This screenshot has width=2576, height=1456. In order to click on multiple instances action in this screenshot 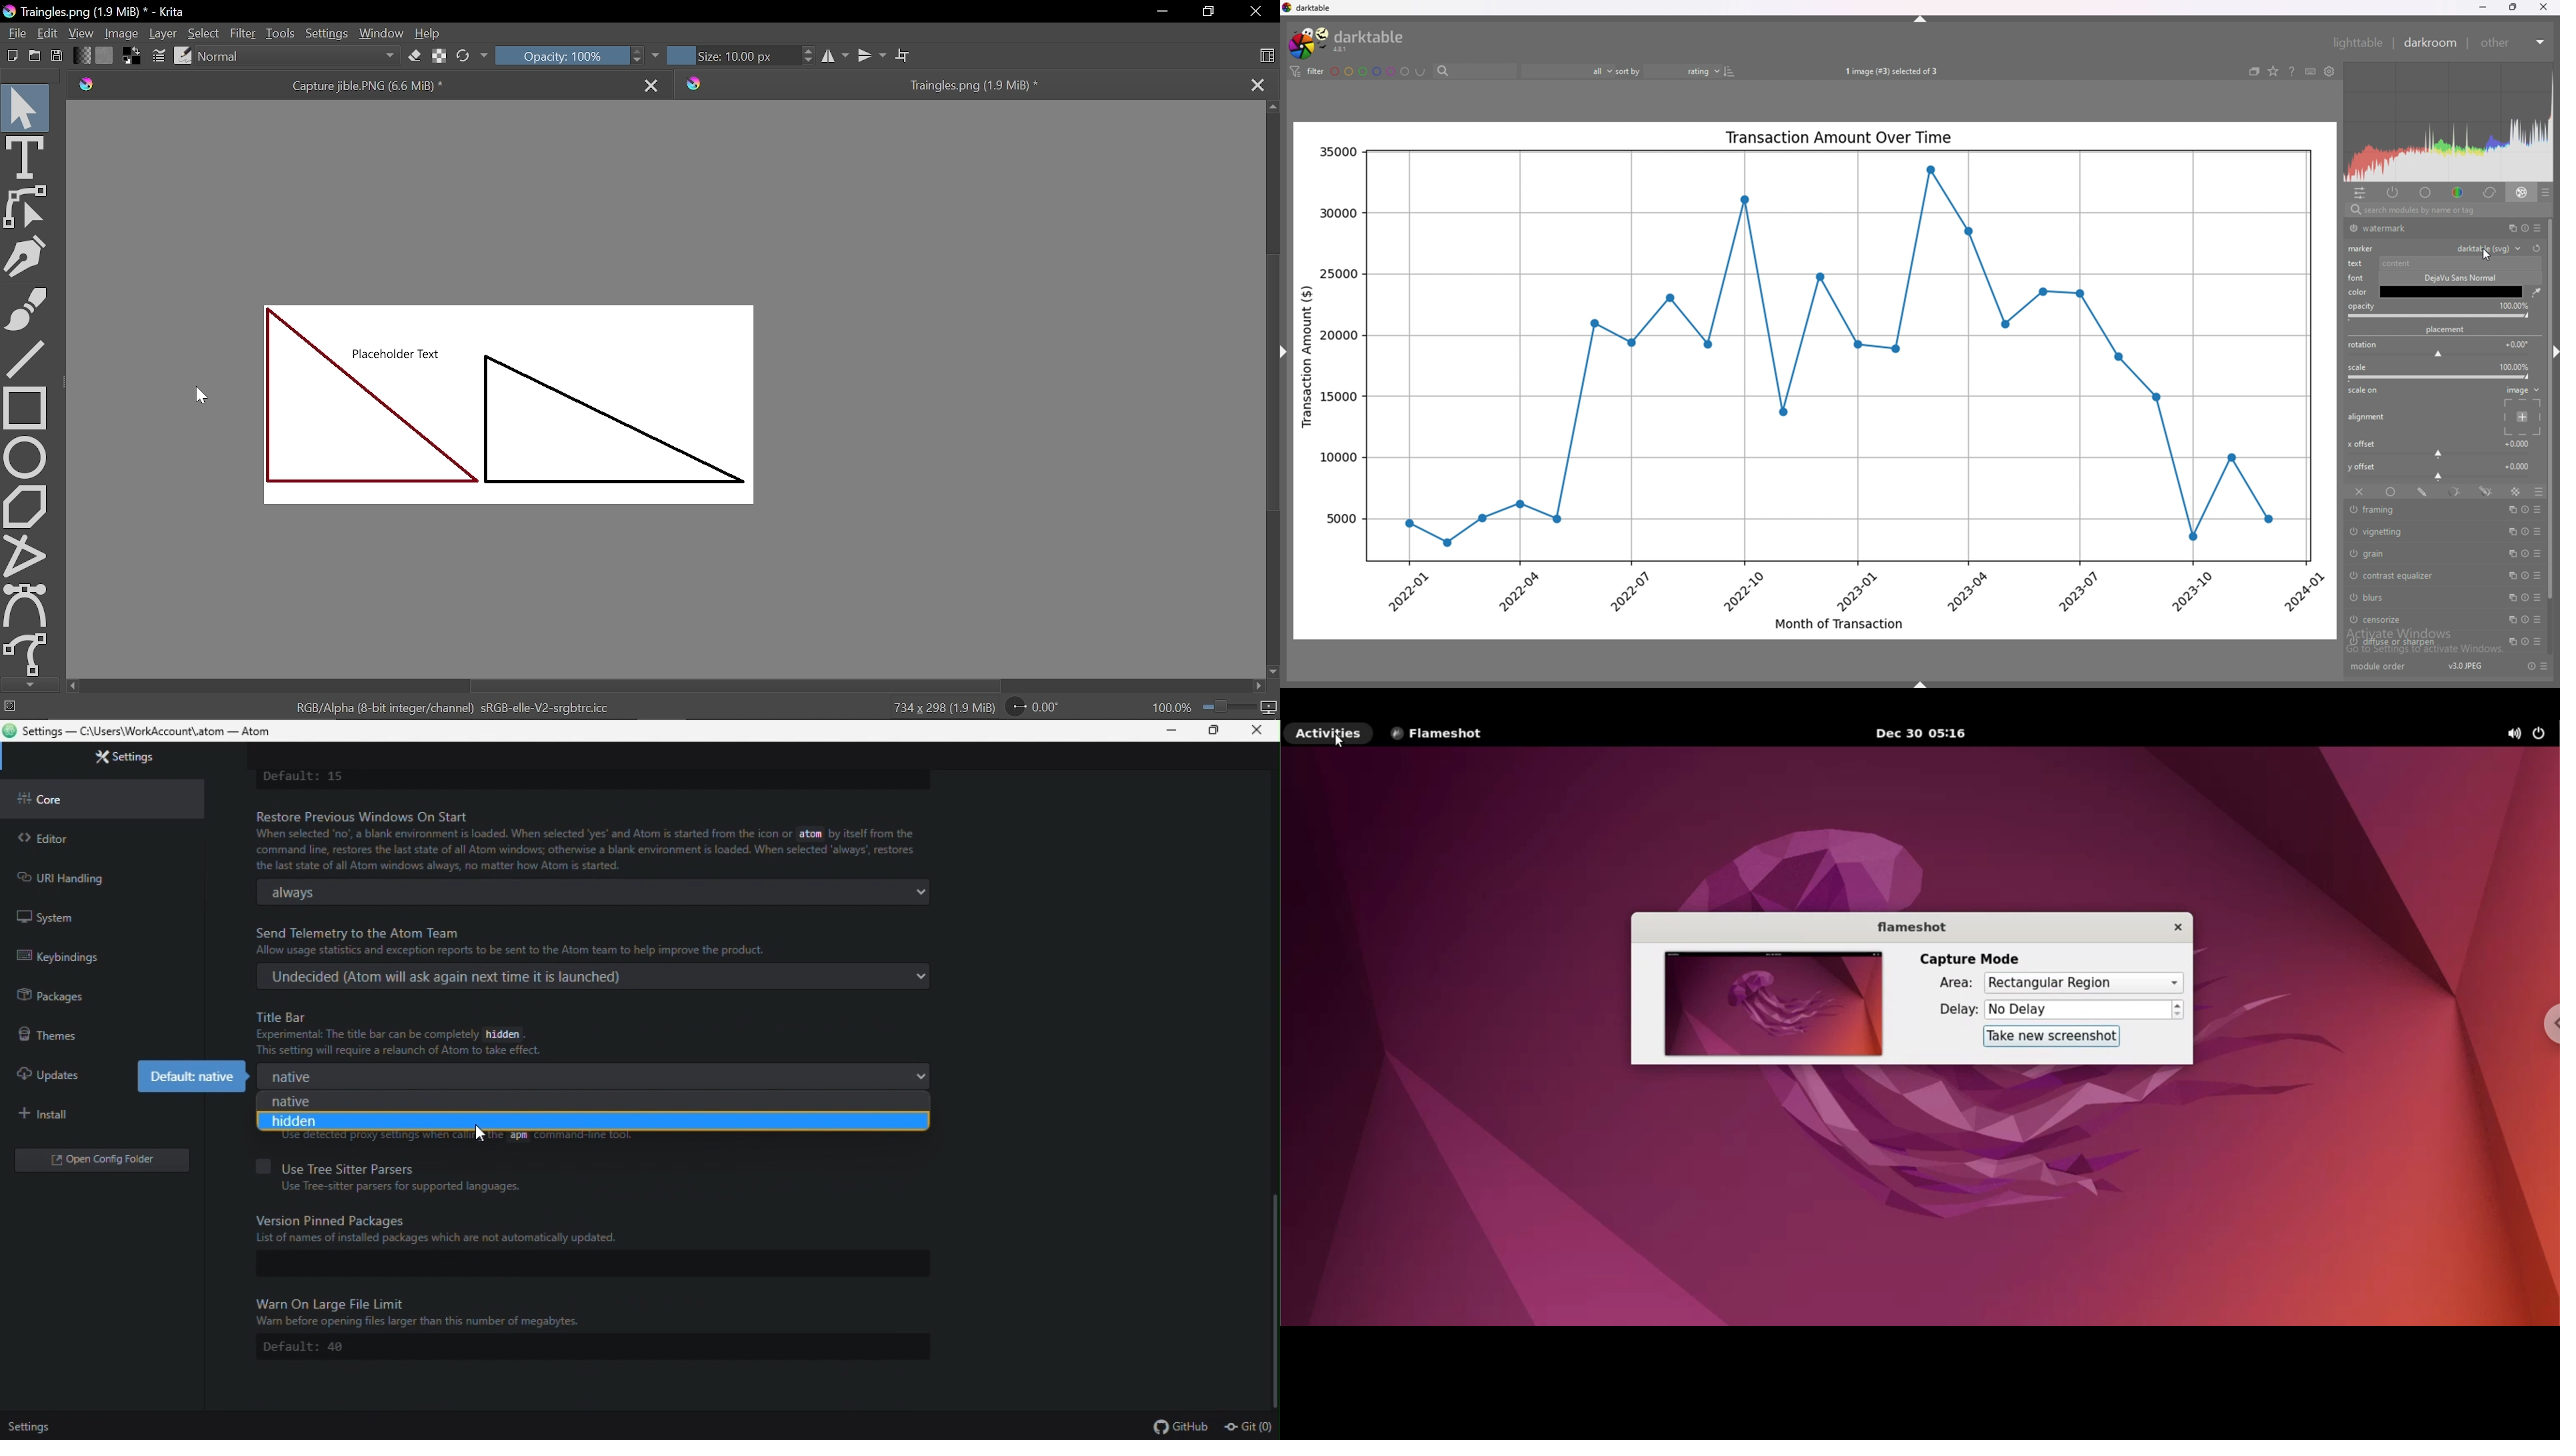, I will do `click(2511, 532)`.